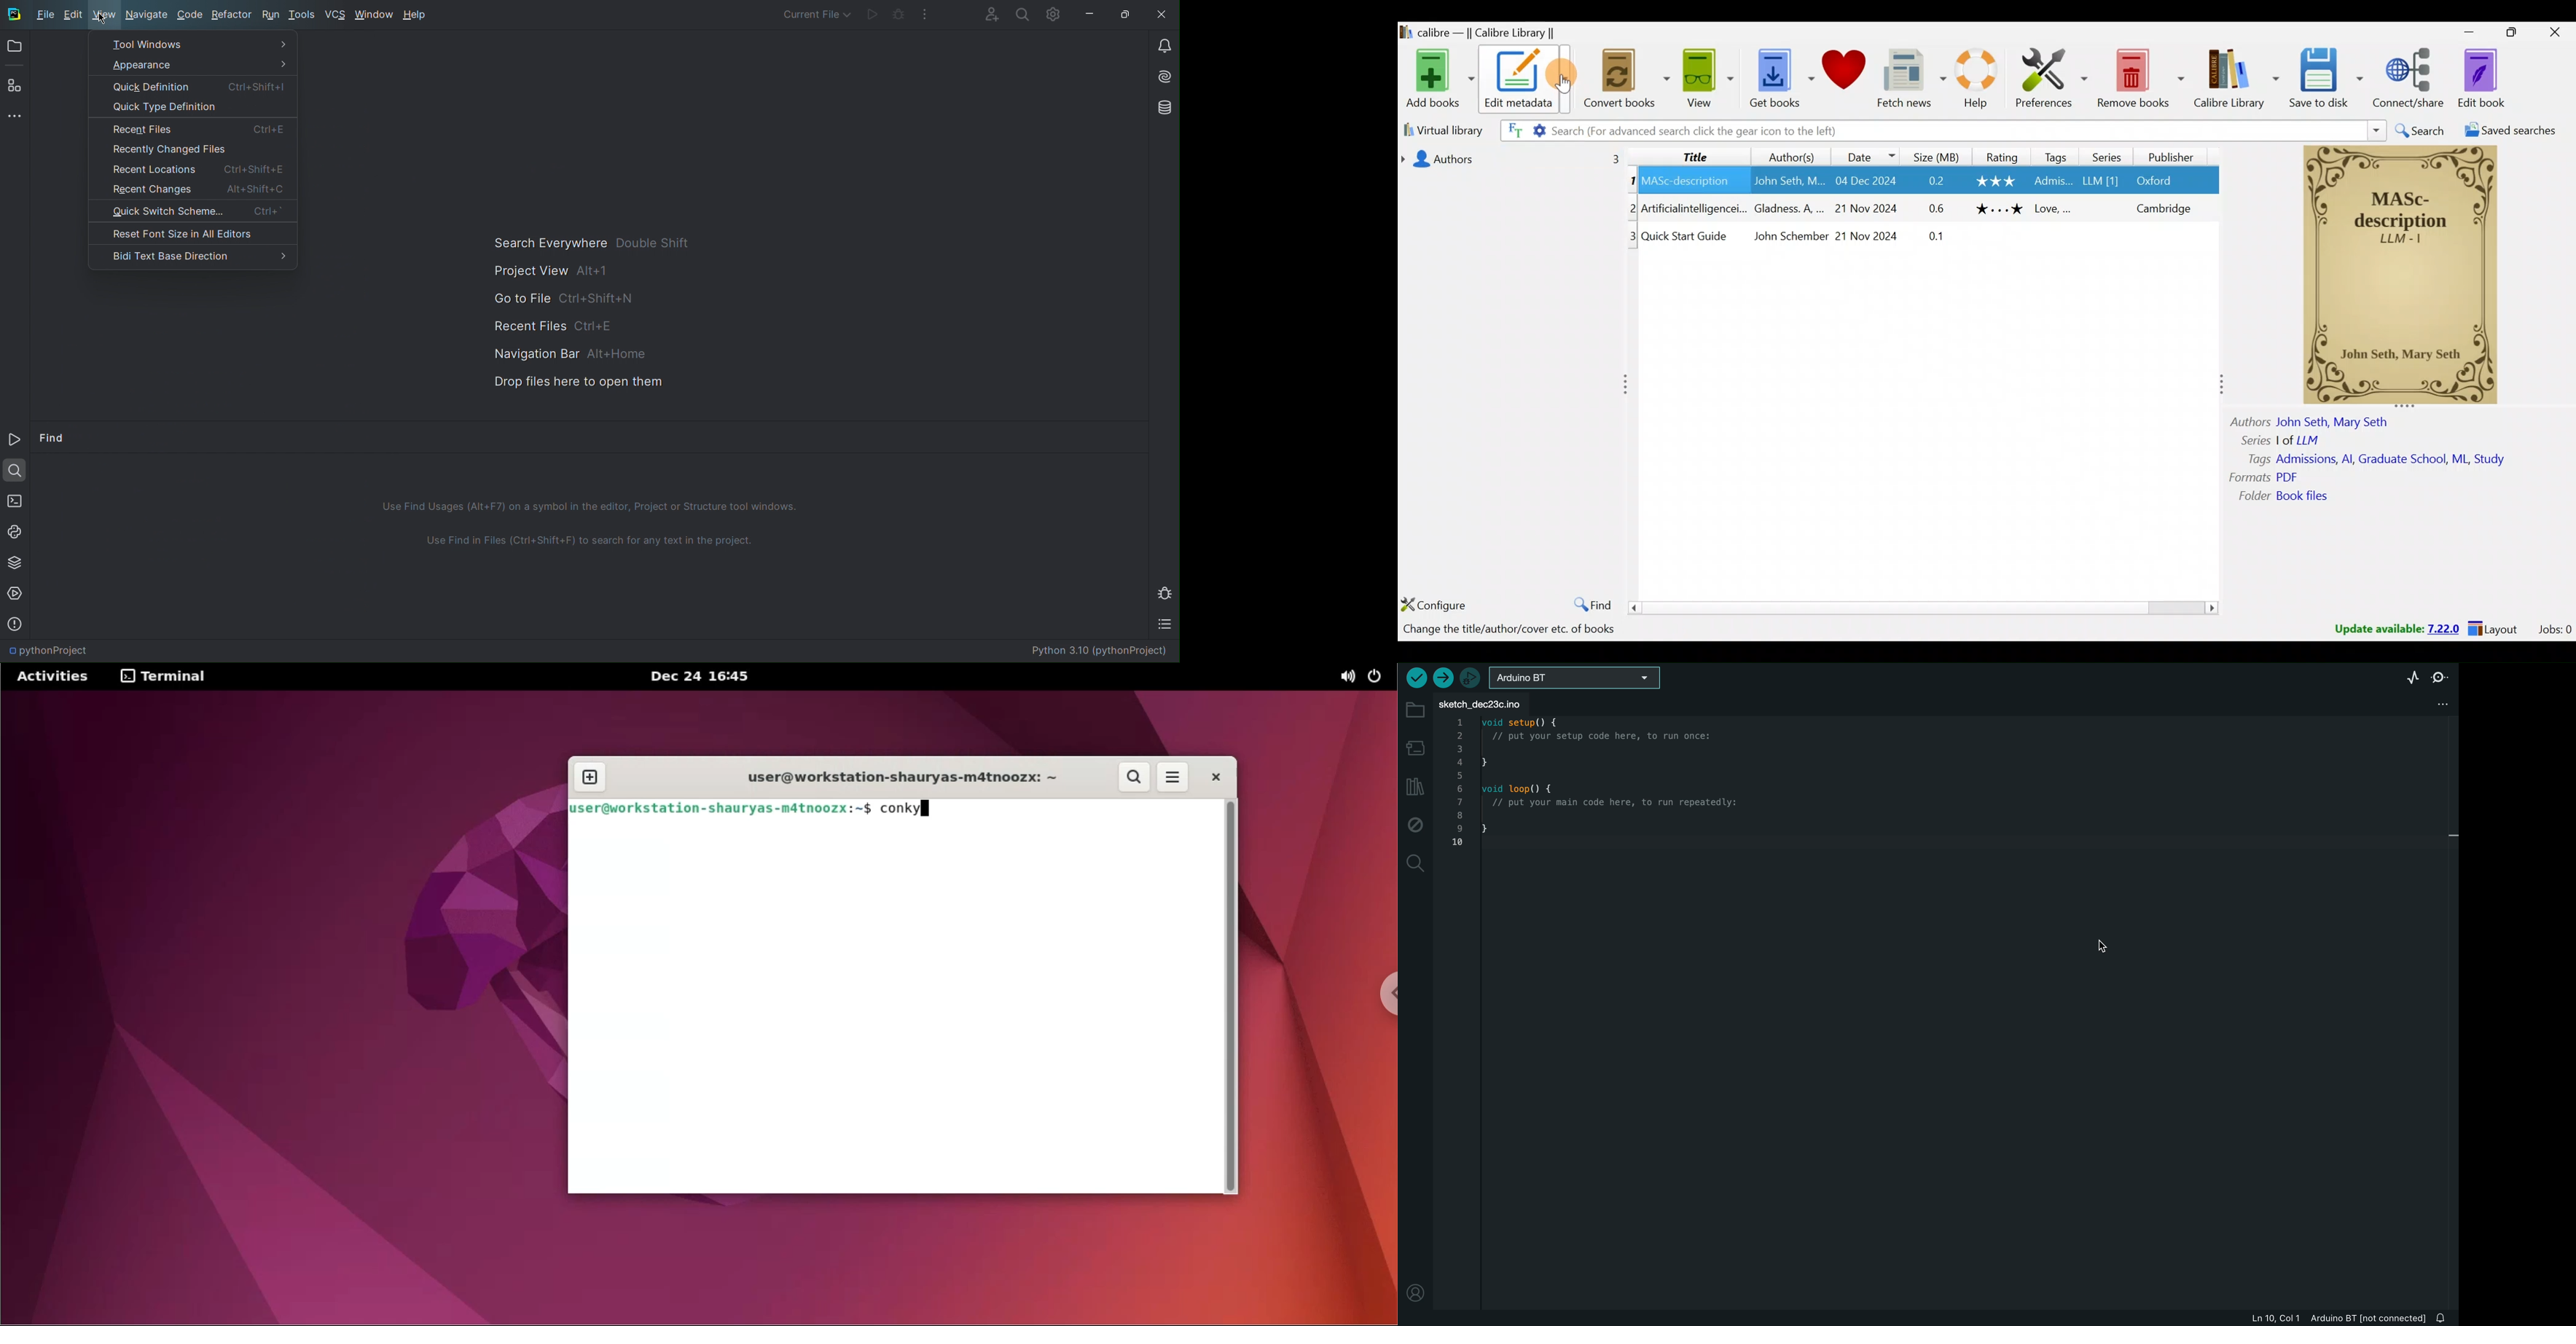 This screenshot has height=1344, width=2576. Describe the element at coordinates (1441, 603) in the screenshot. I see `Configure` at that location.